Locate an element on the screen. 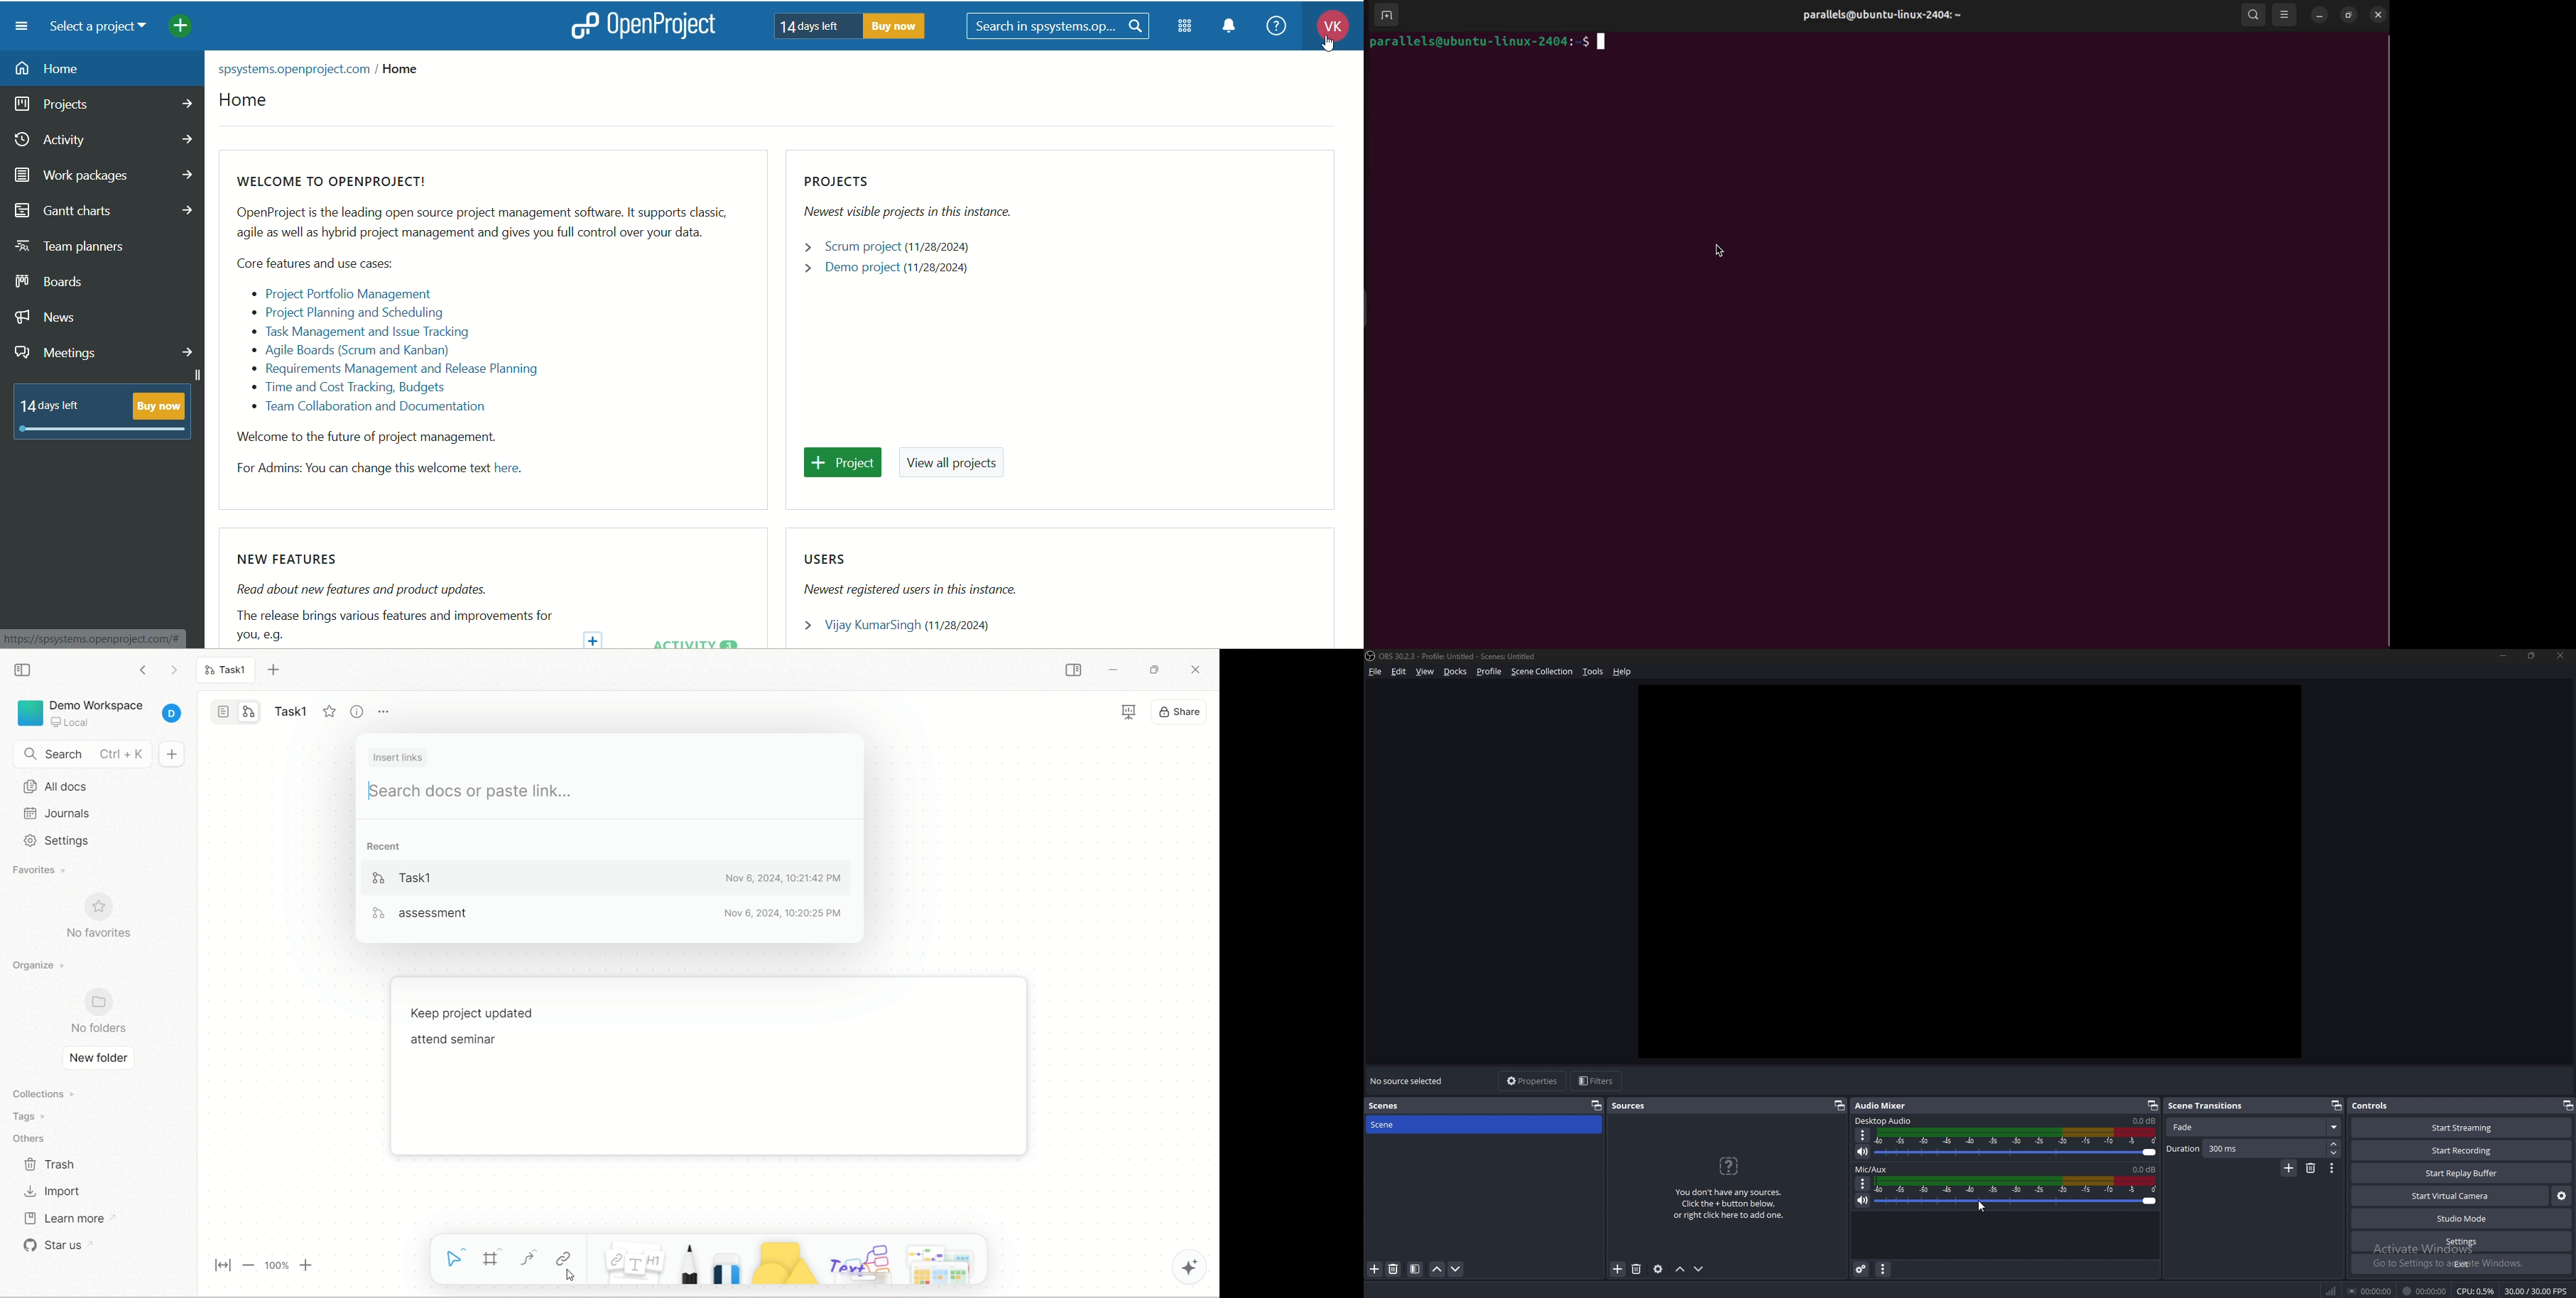 This screenshot has width=2576, height=1316. pop out is located at coordinates (1840, 1105).